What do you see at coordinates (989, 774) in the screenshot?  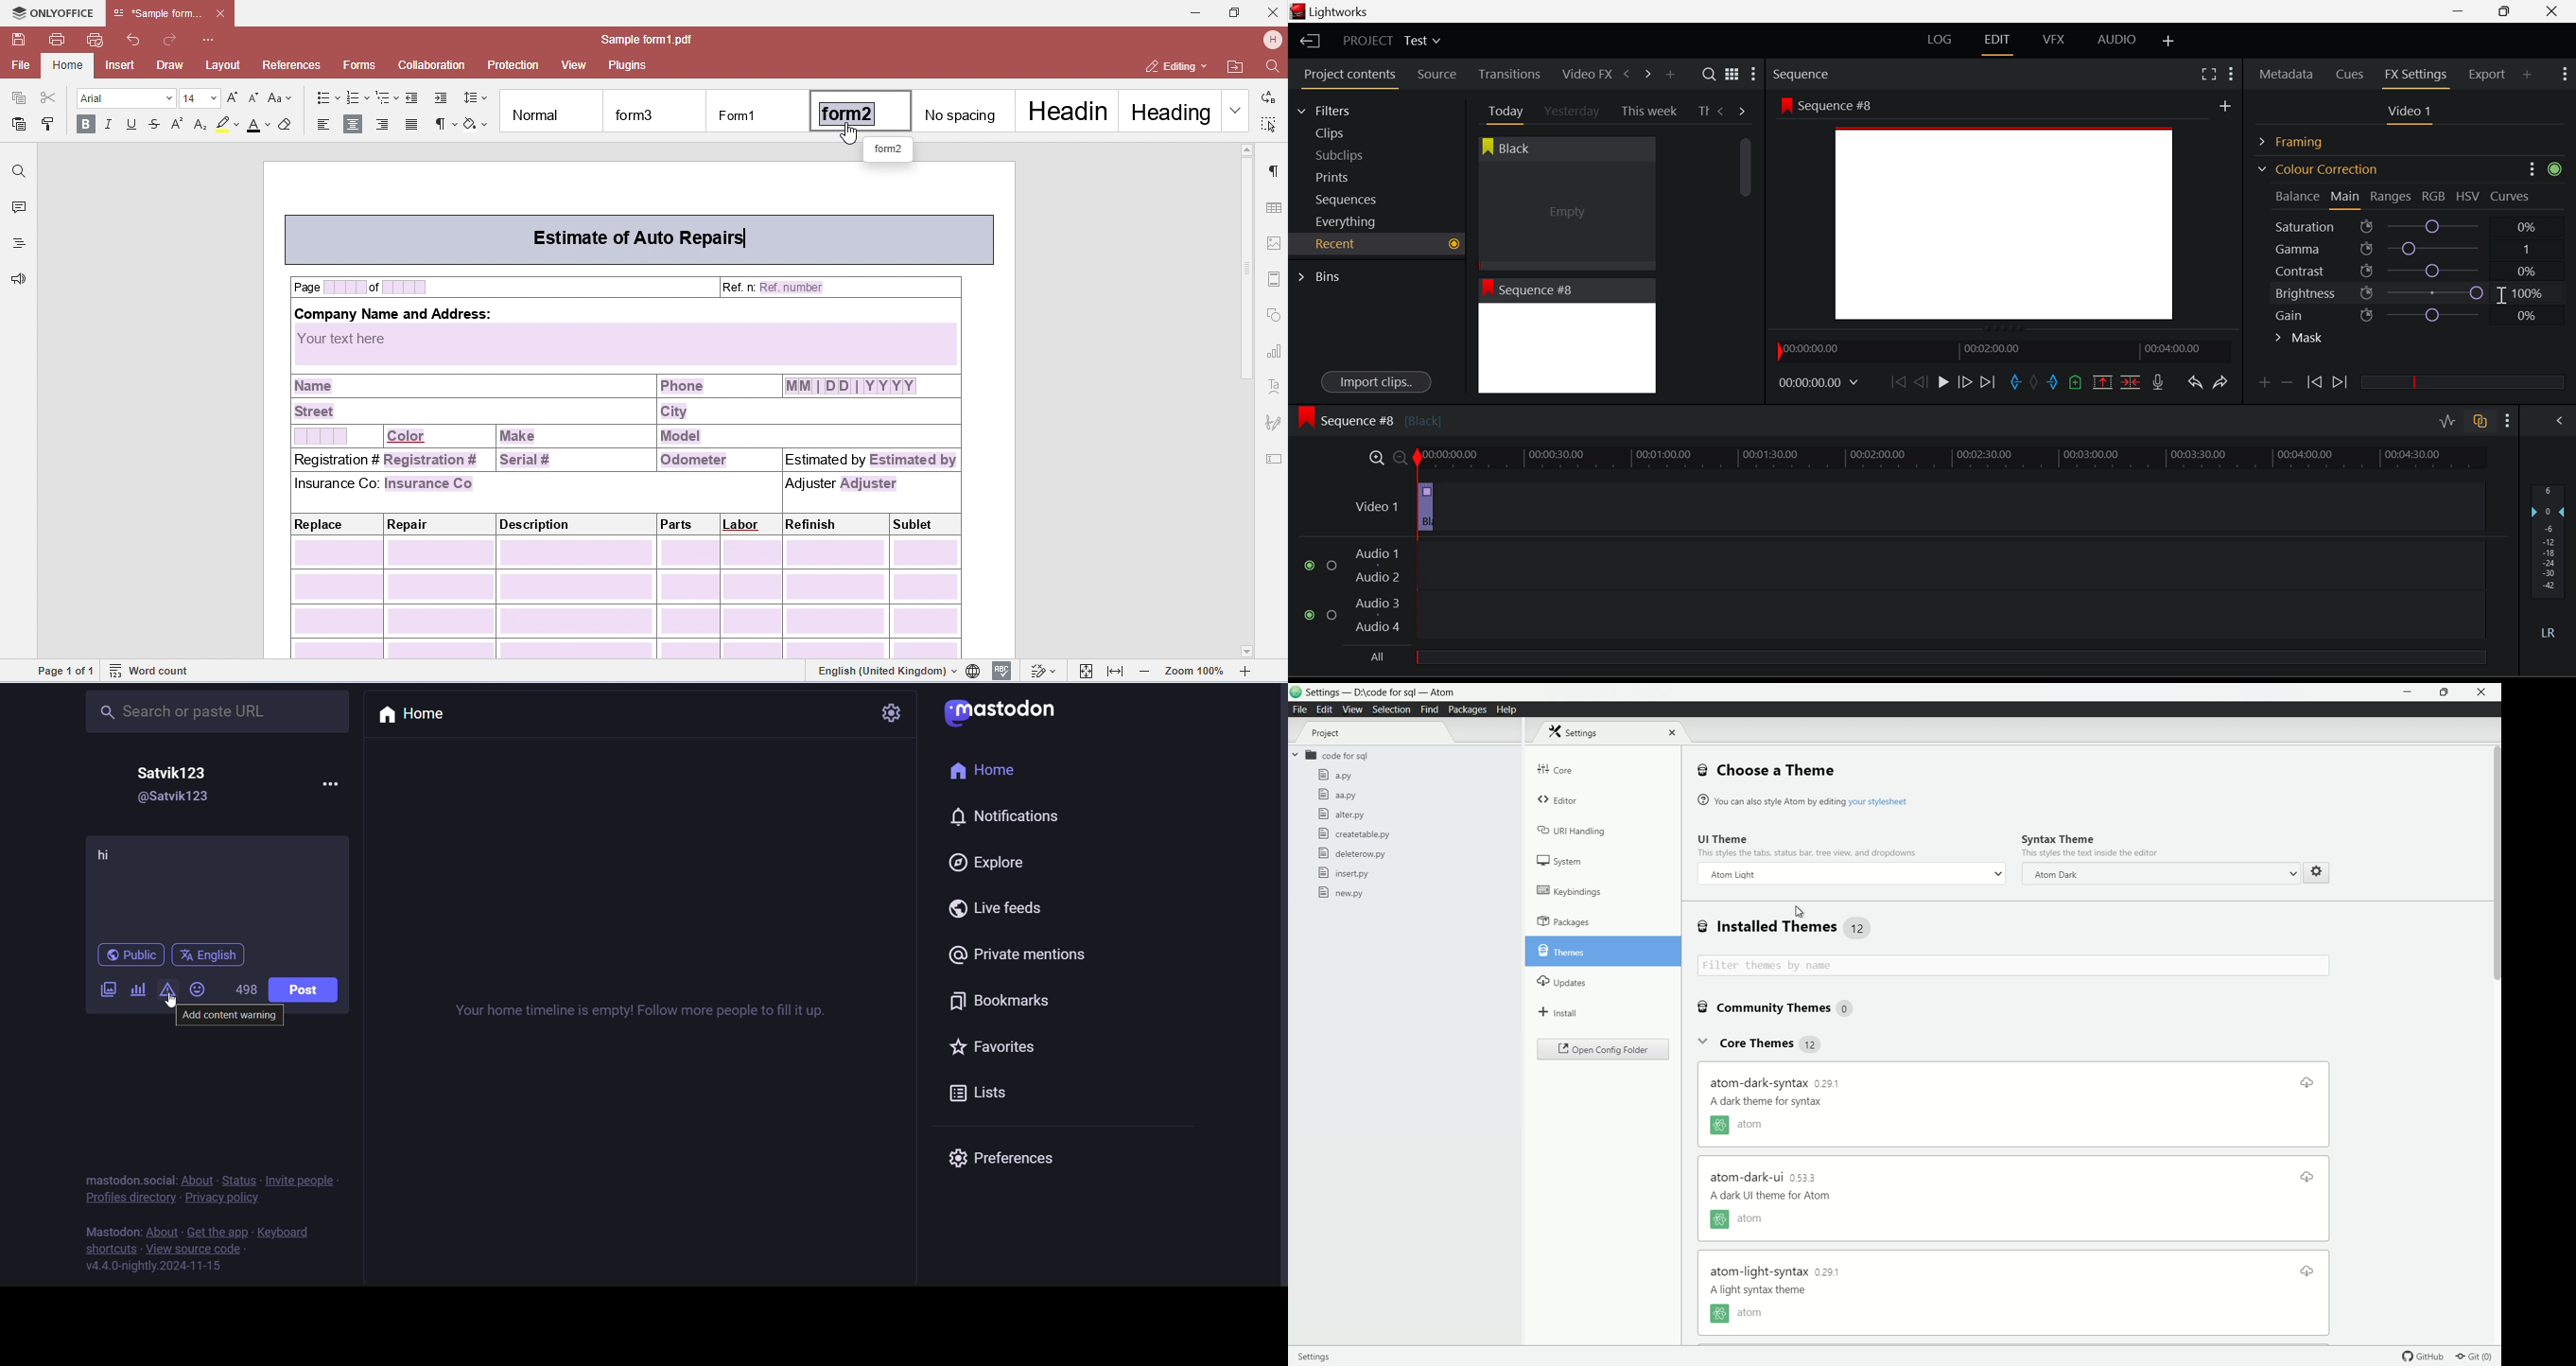 I see `home` at bounding box center [989, 774].